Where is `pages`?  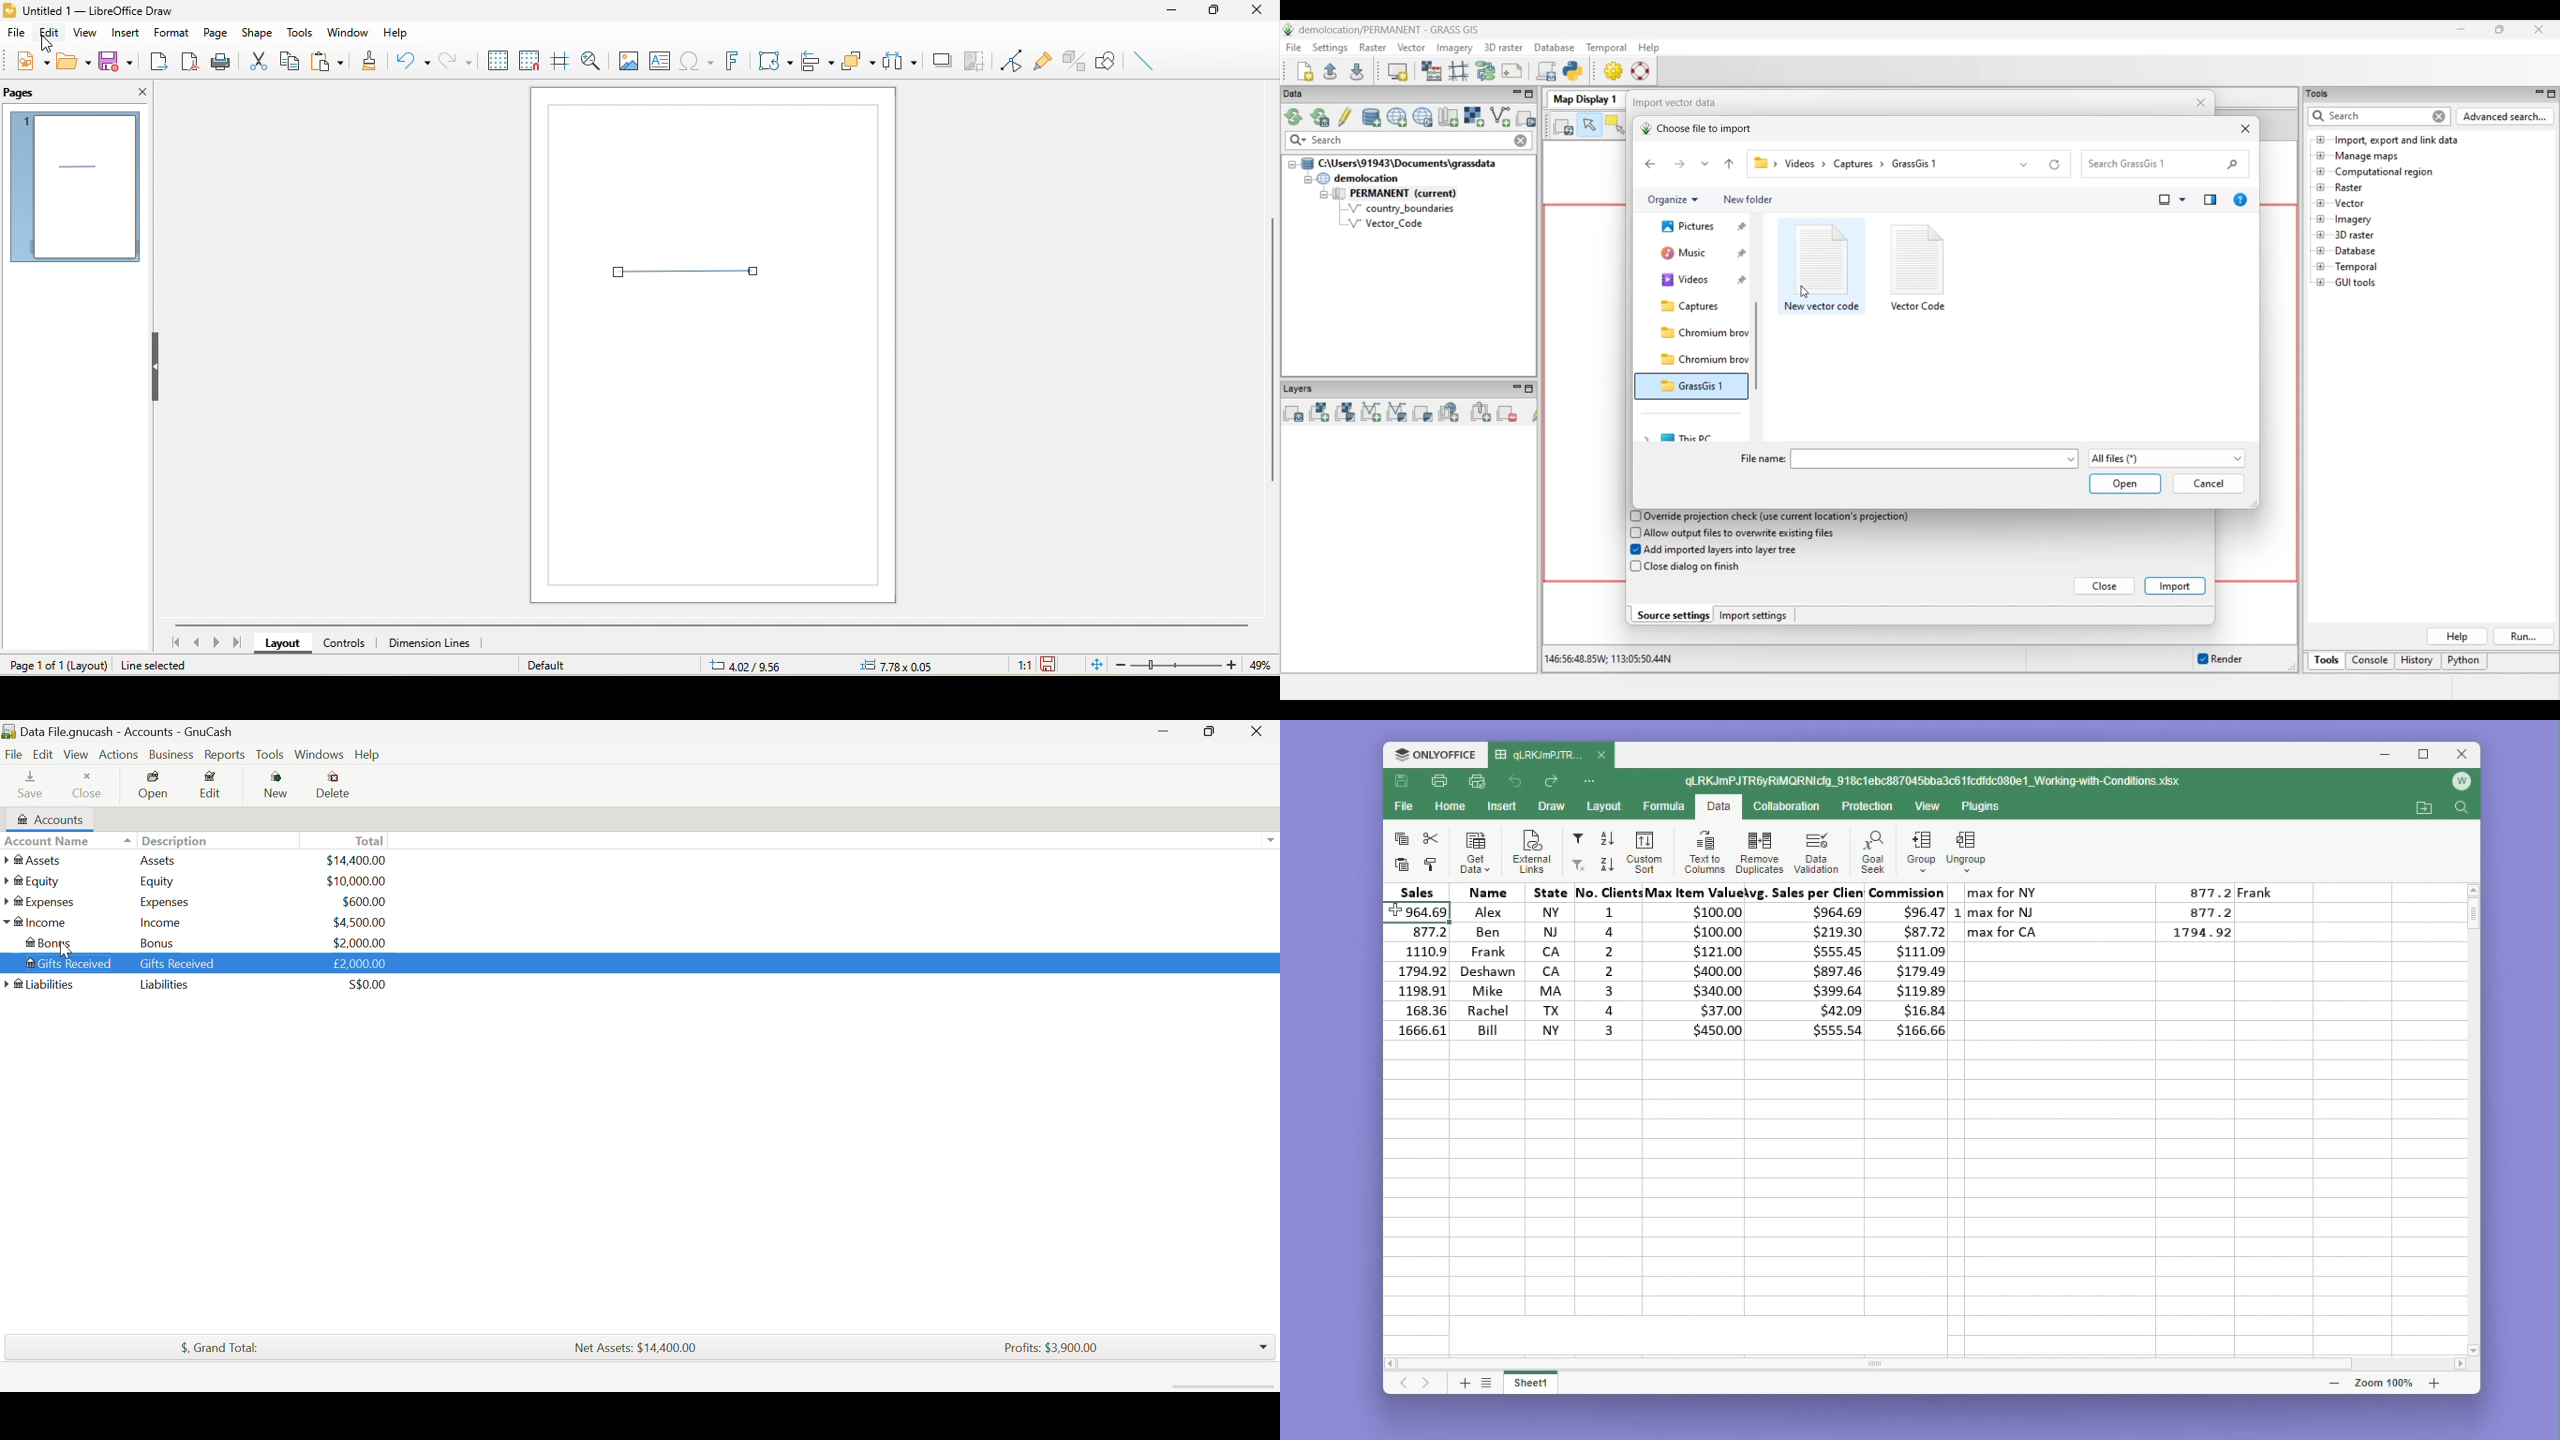 pages is located at coordinates (27, 93).